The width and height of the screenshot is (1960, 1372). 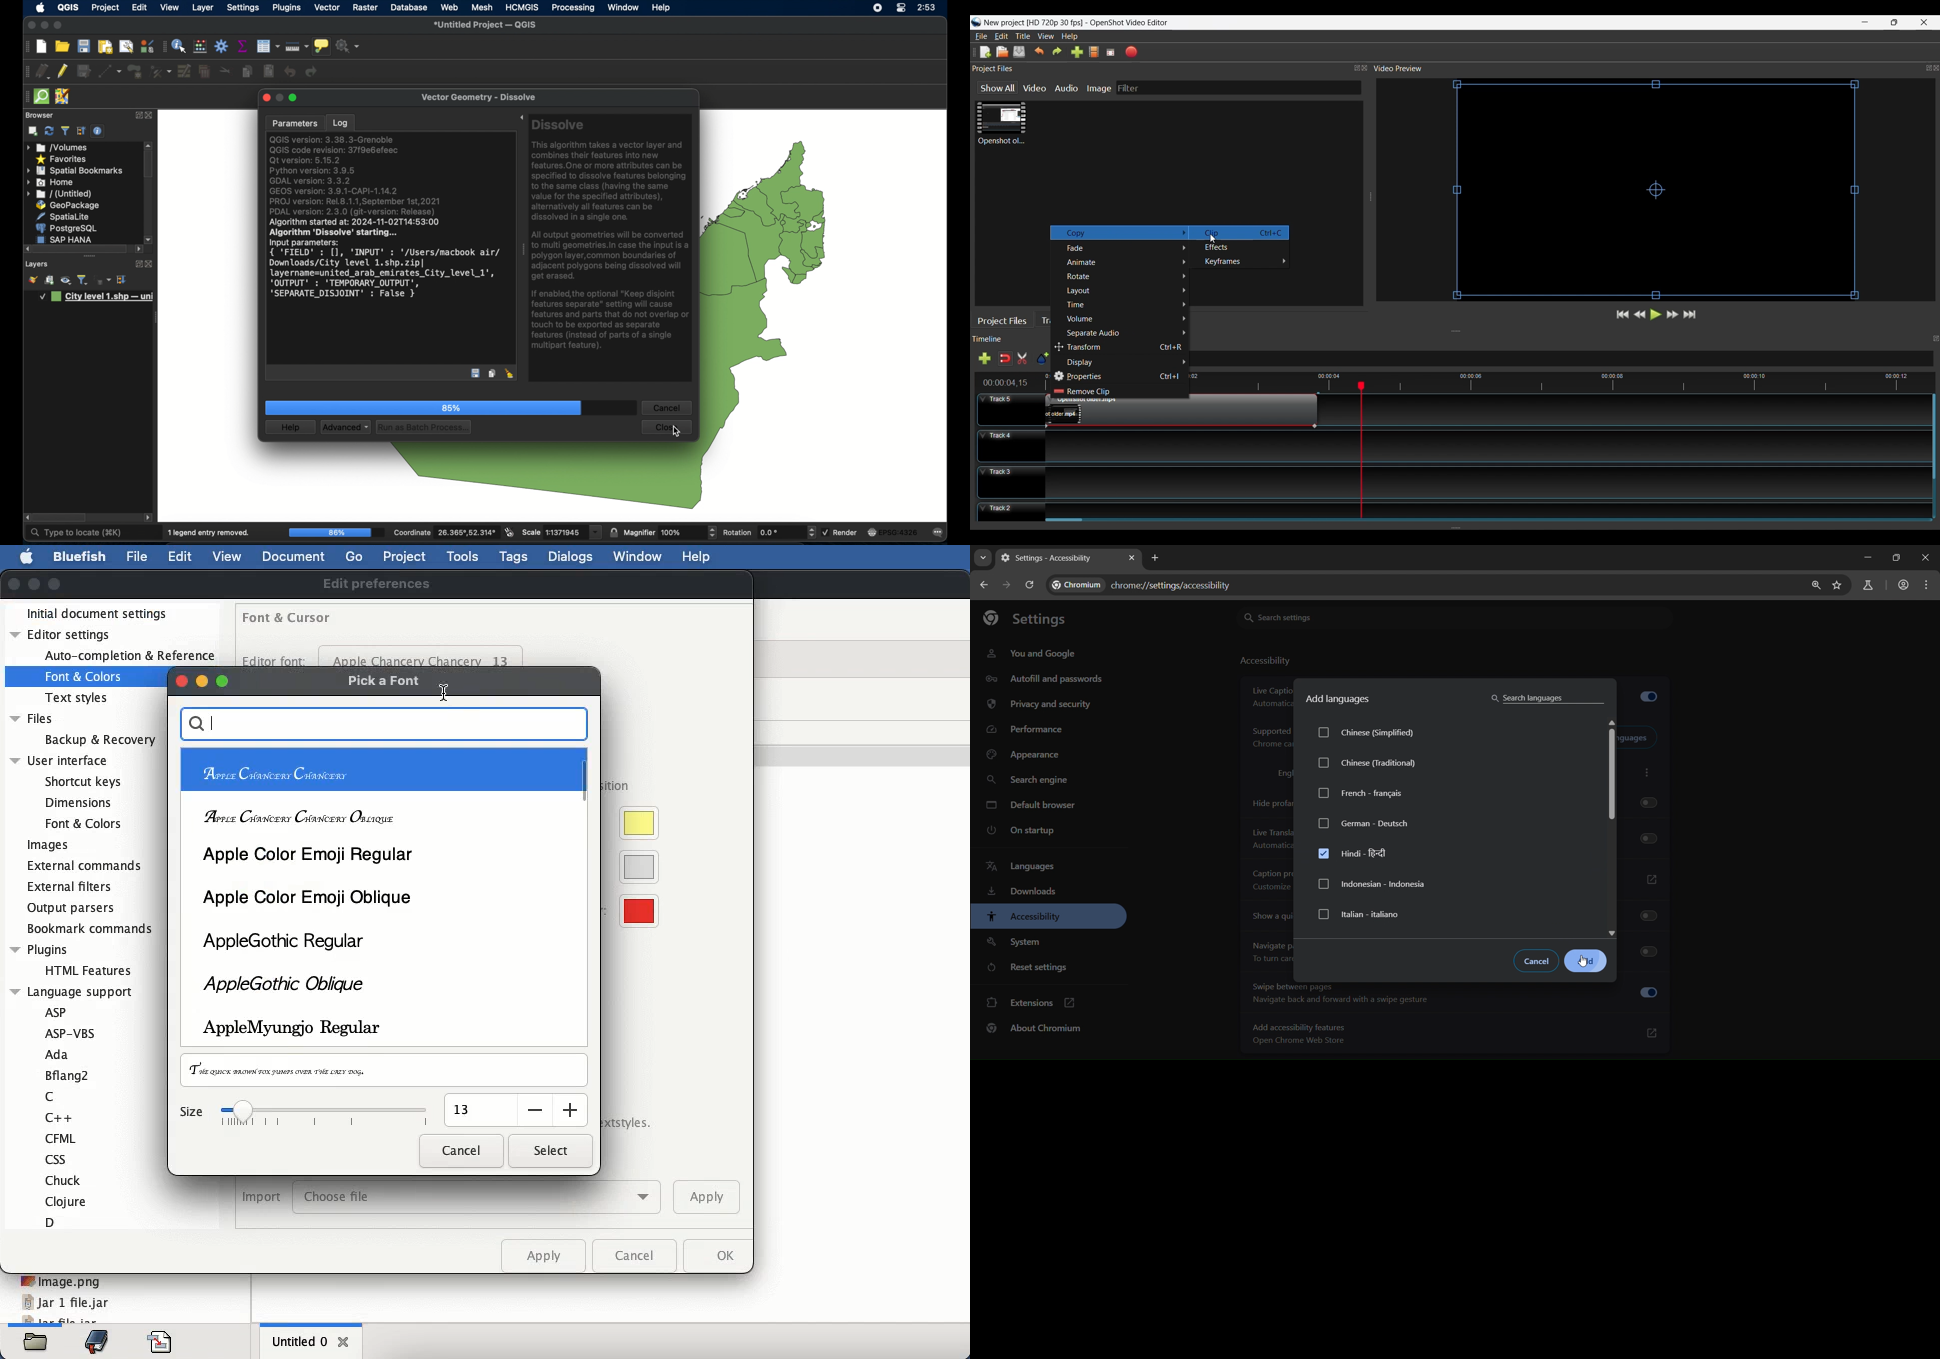 What do you see at coordinates (1010, 409) in the screenshot?
I see `Track Header` at bounding box center [1010, 409].